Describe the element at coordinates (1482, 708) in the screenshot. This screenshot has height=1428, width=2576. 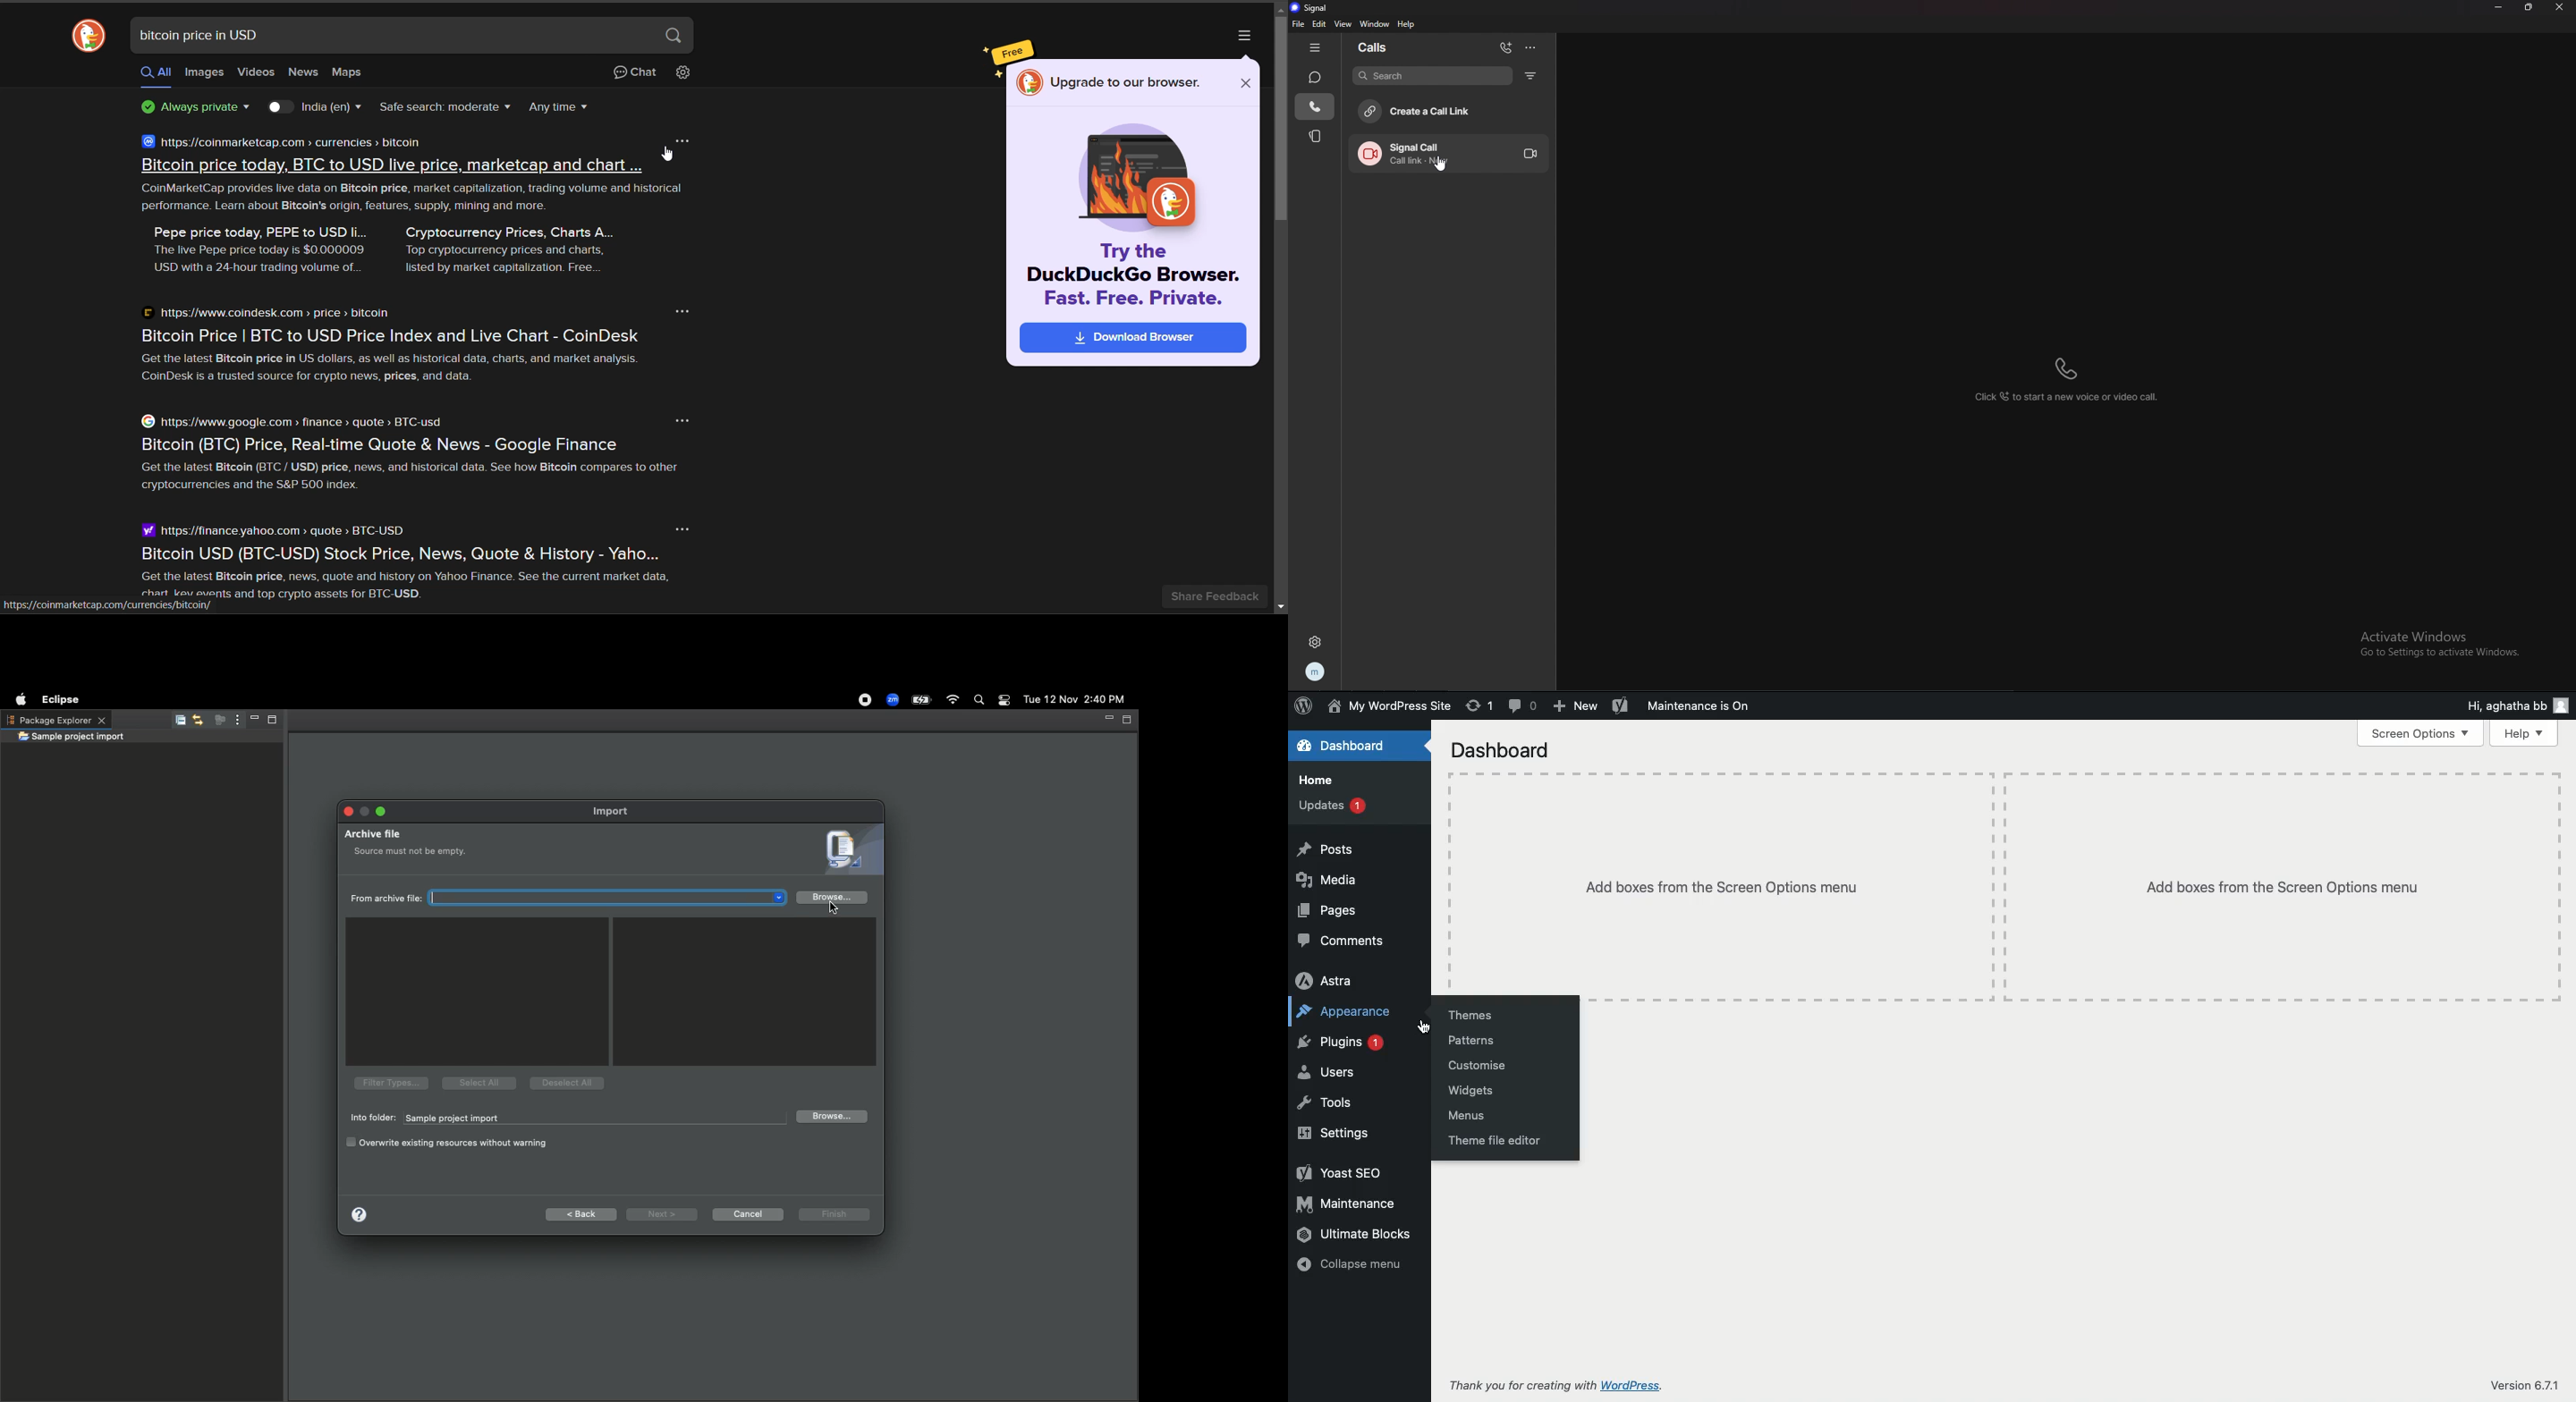
I see `Revision` at that location.